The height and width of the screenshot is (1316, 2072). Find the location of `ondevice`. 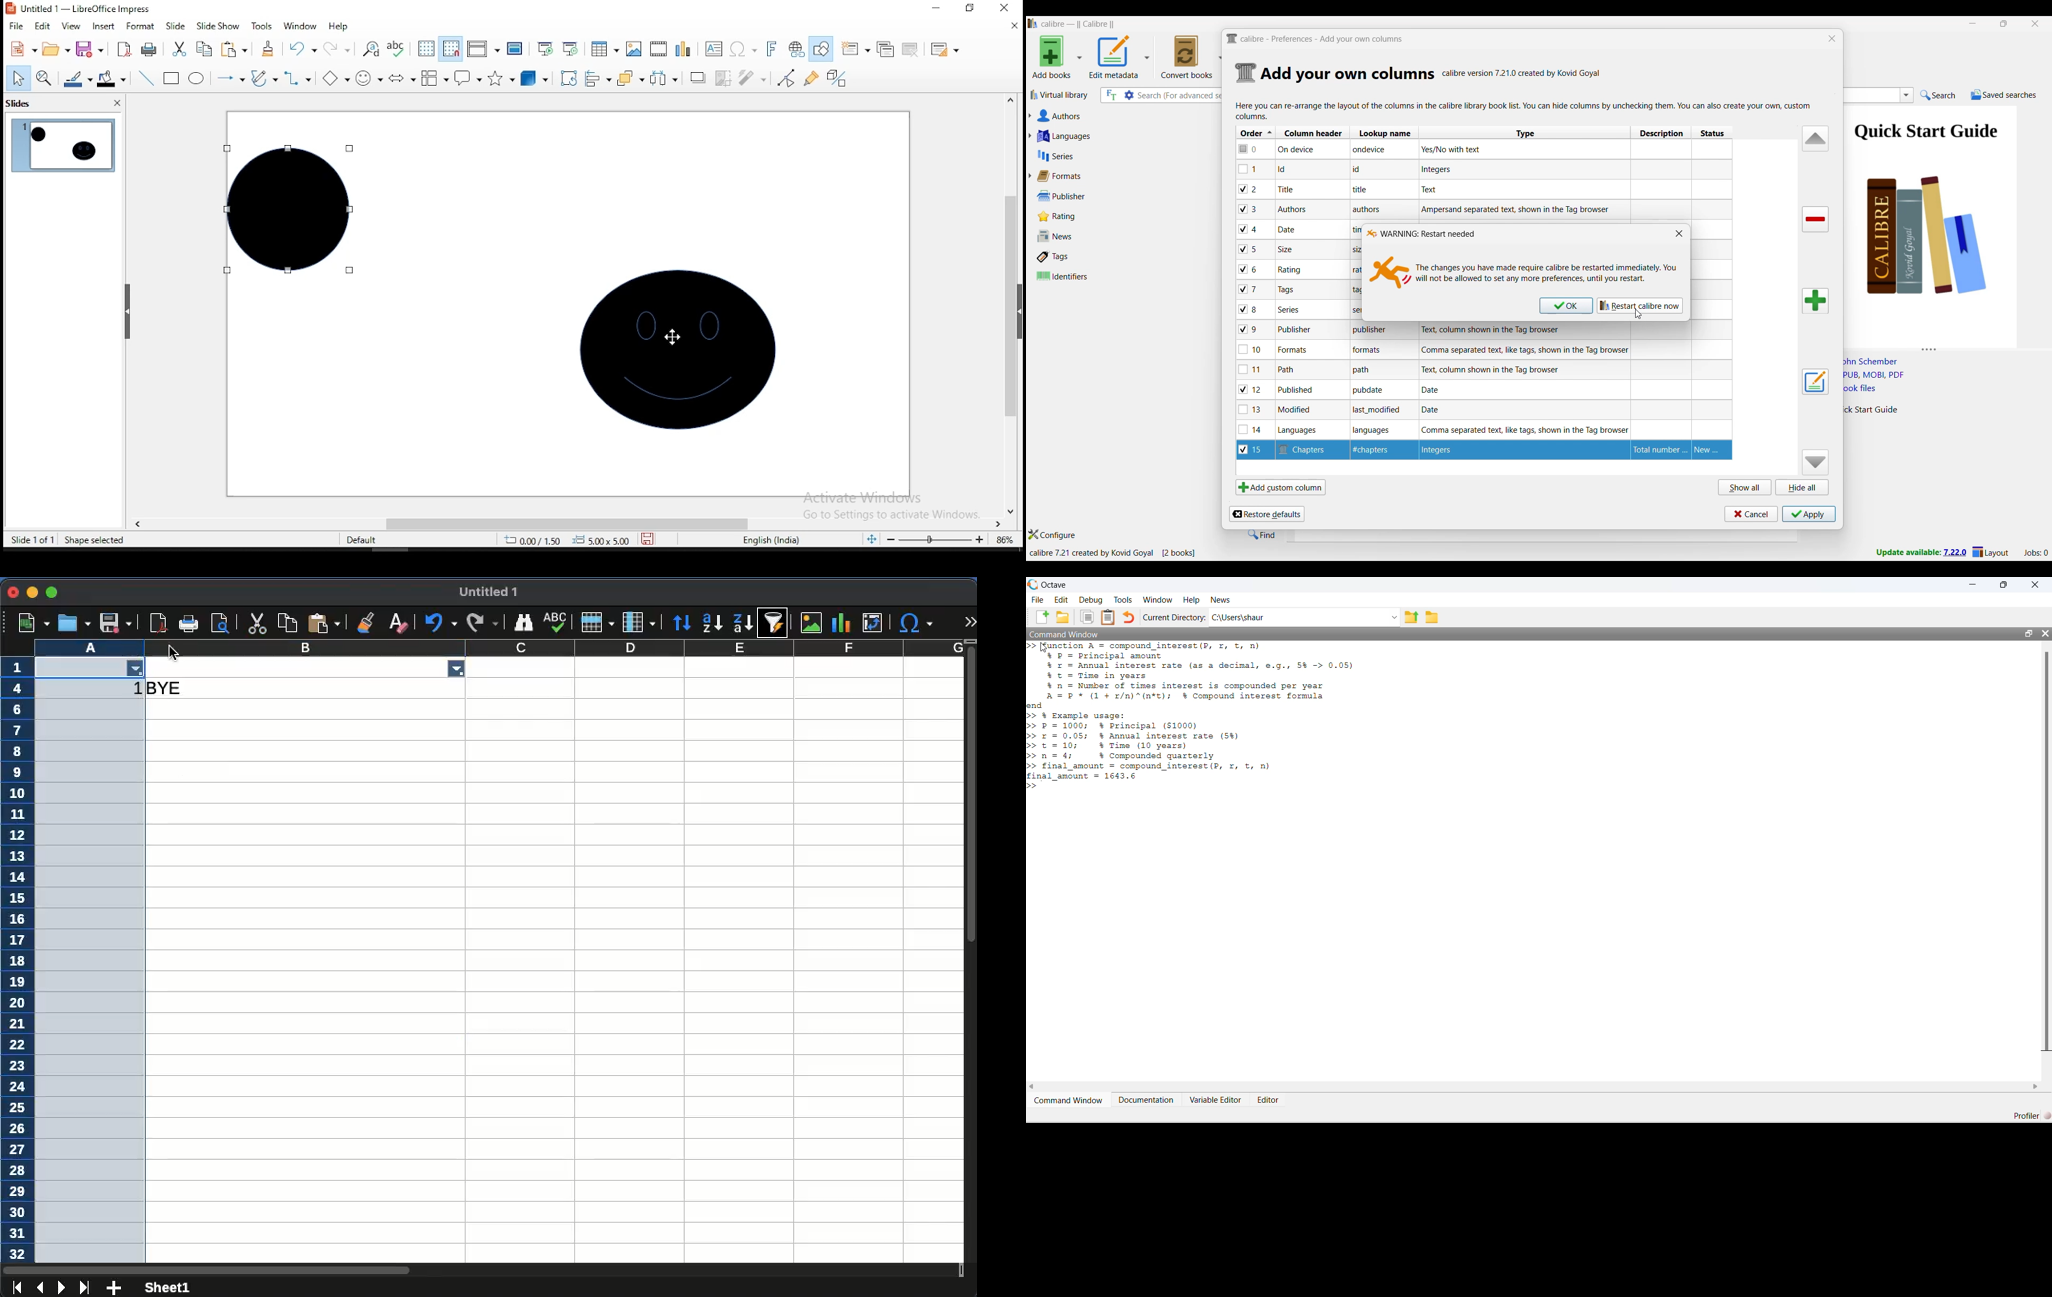

ondevice is located at coordinates (1377, 151).